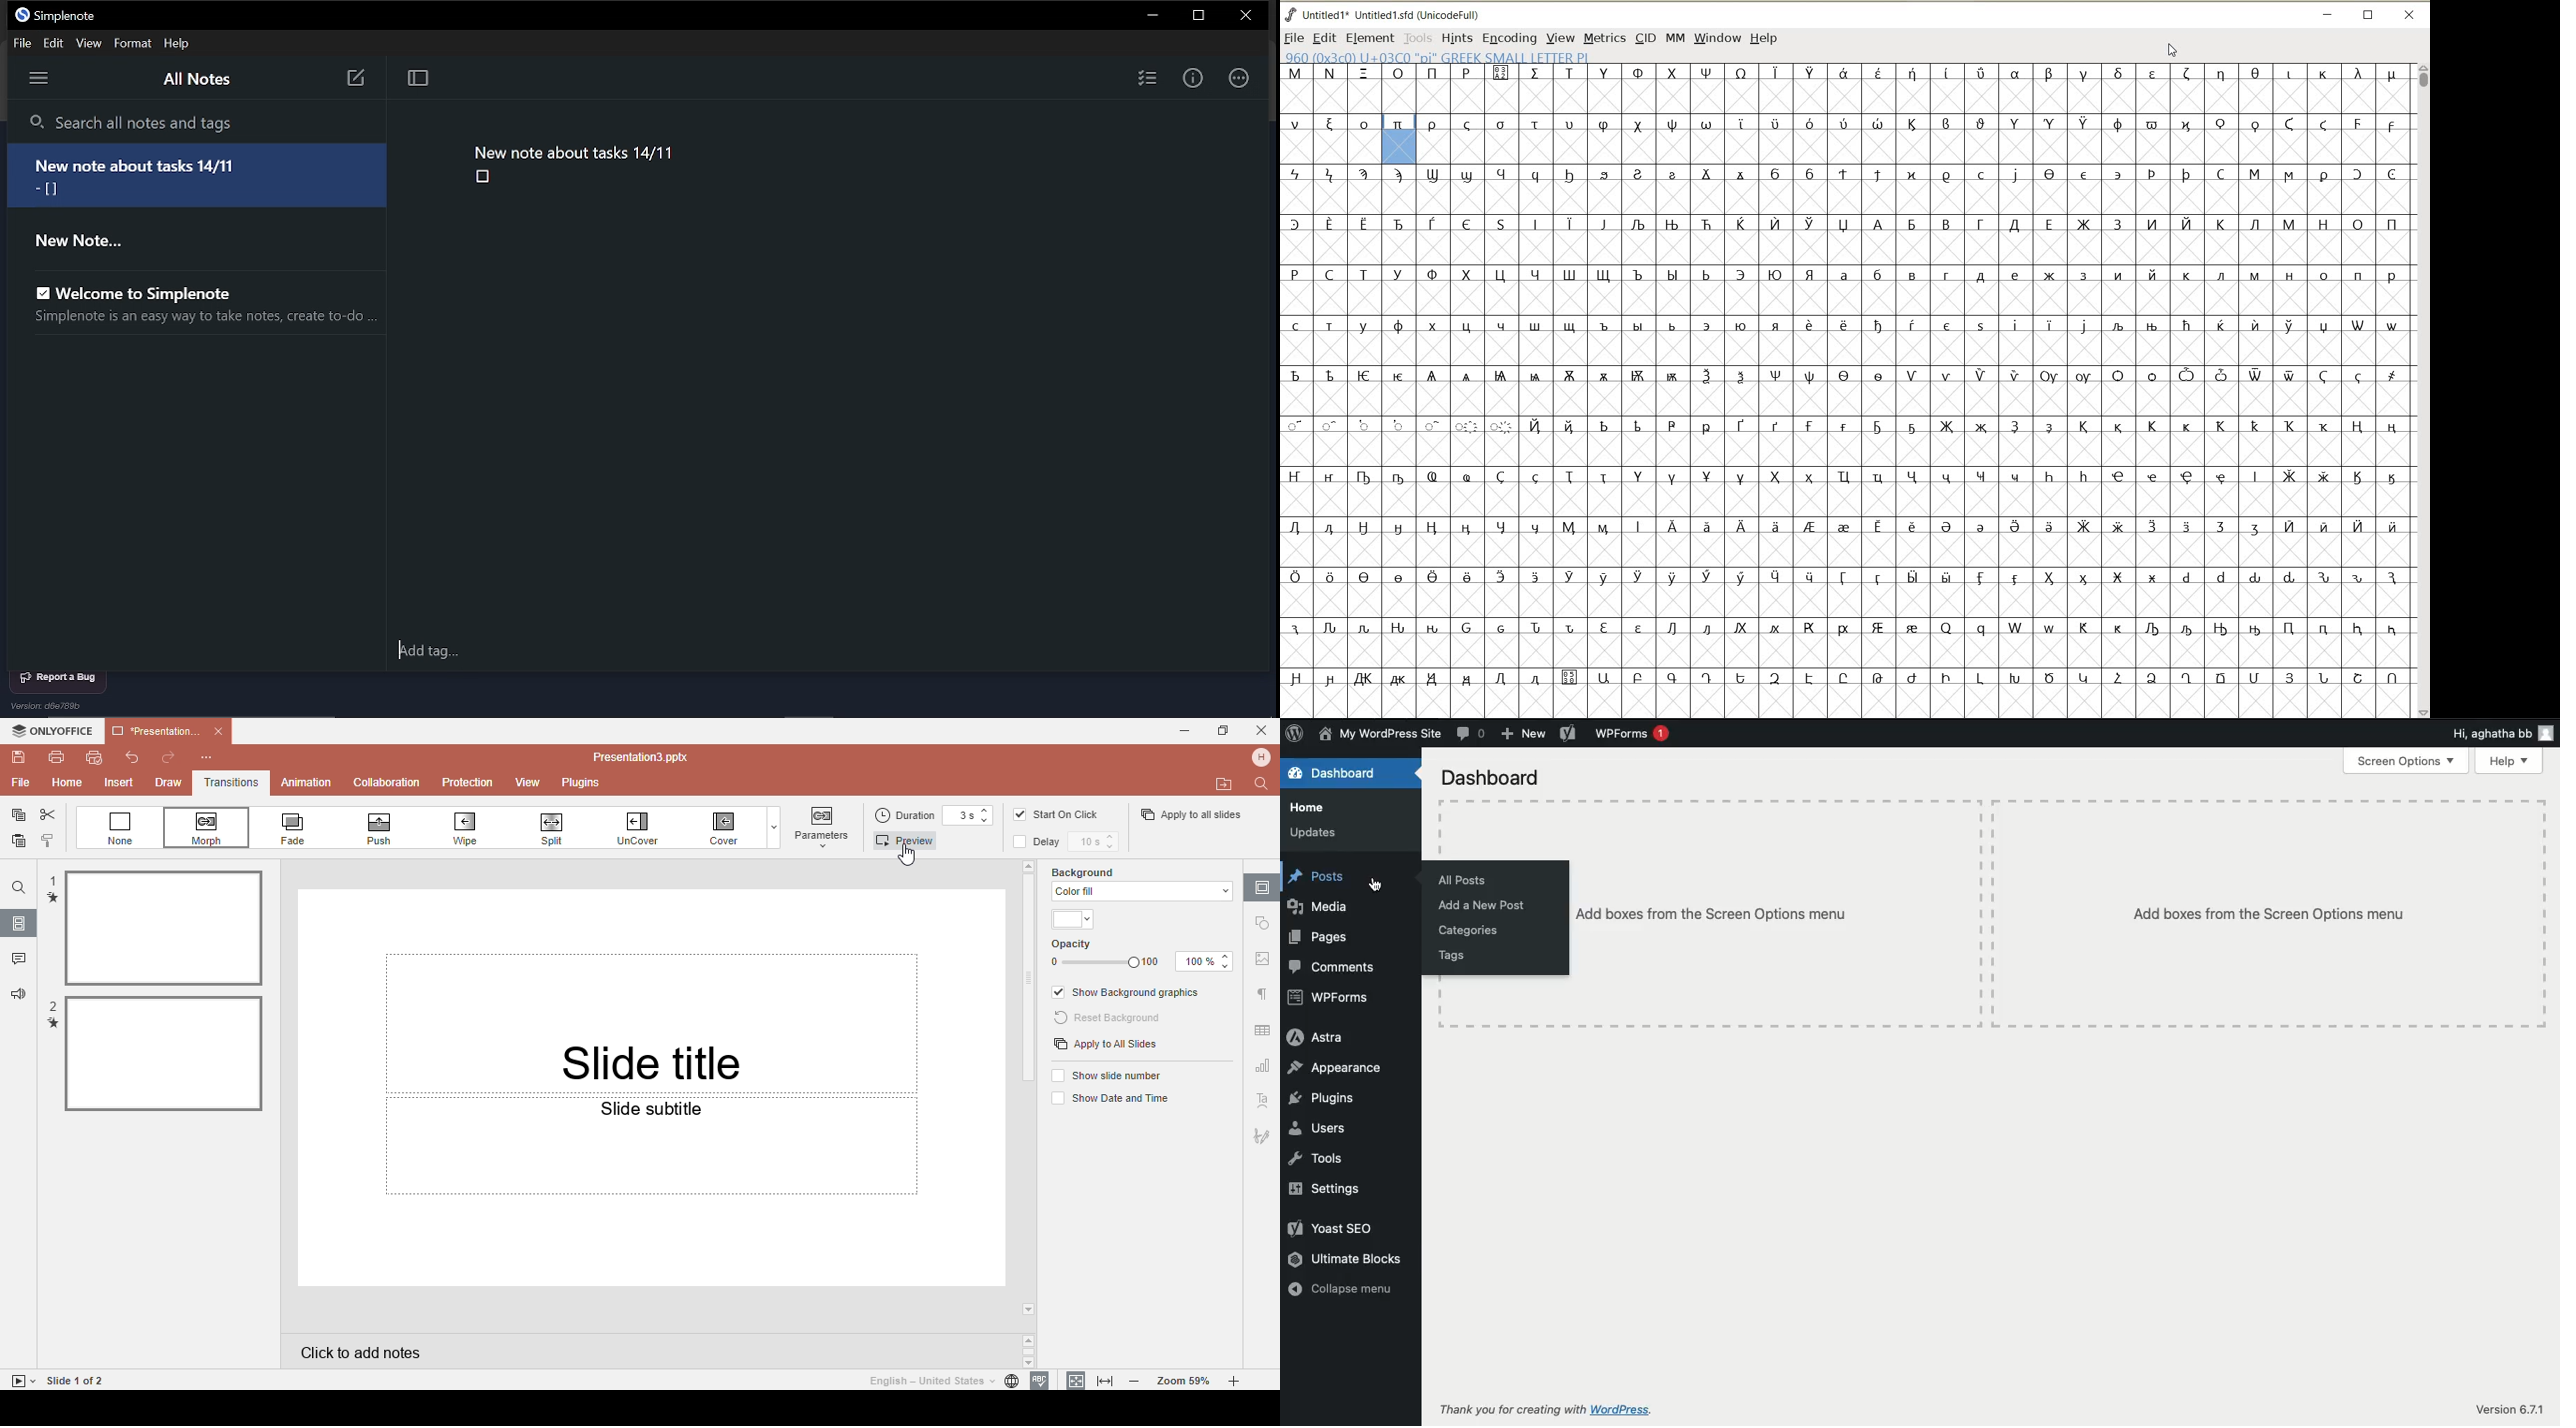  Describe the element at coordinates (2507, 1410) in the screenshot. I see `Version 6.7.1` at that location.